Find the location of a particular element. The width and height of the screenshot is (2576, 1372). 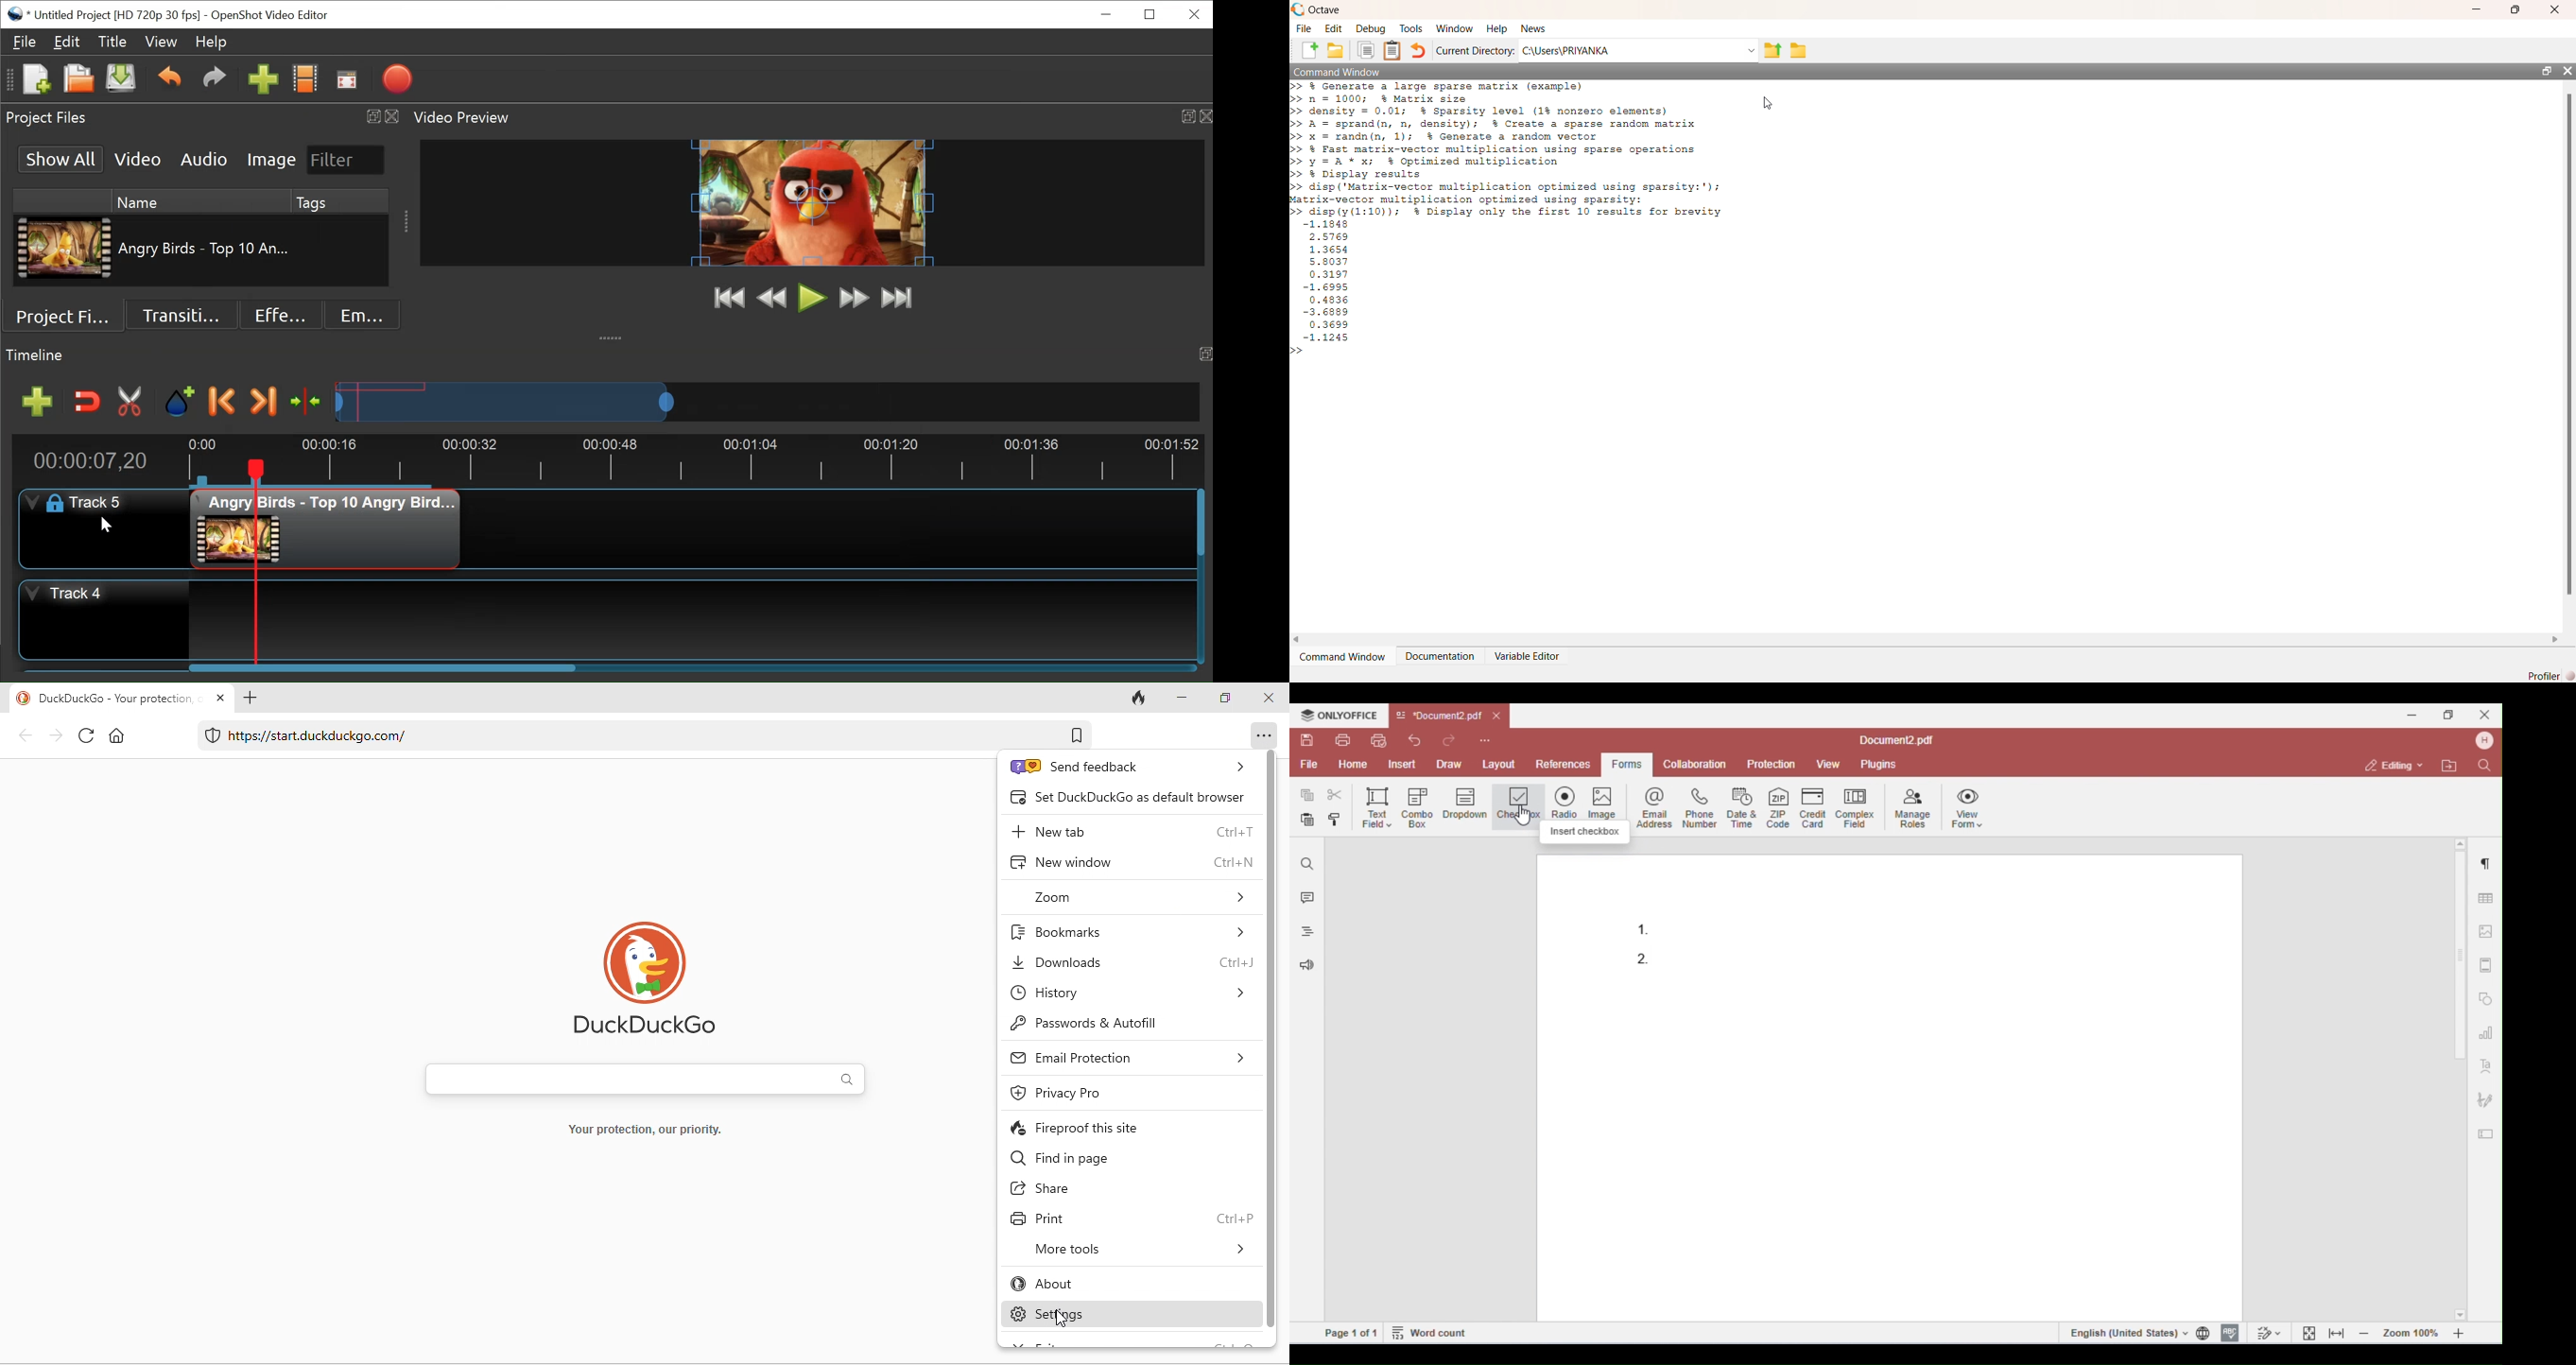

Save File is located at coordinates (123, 80).